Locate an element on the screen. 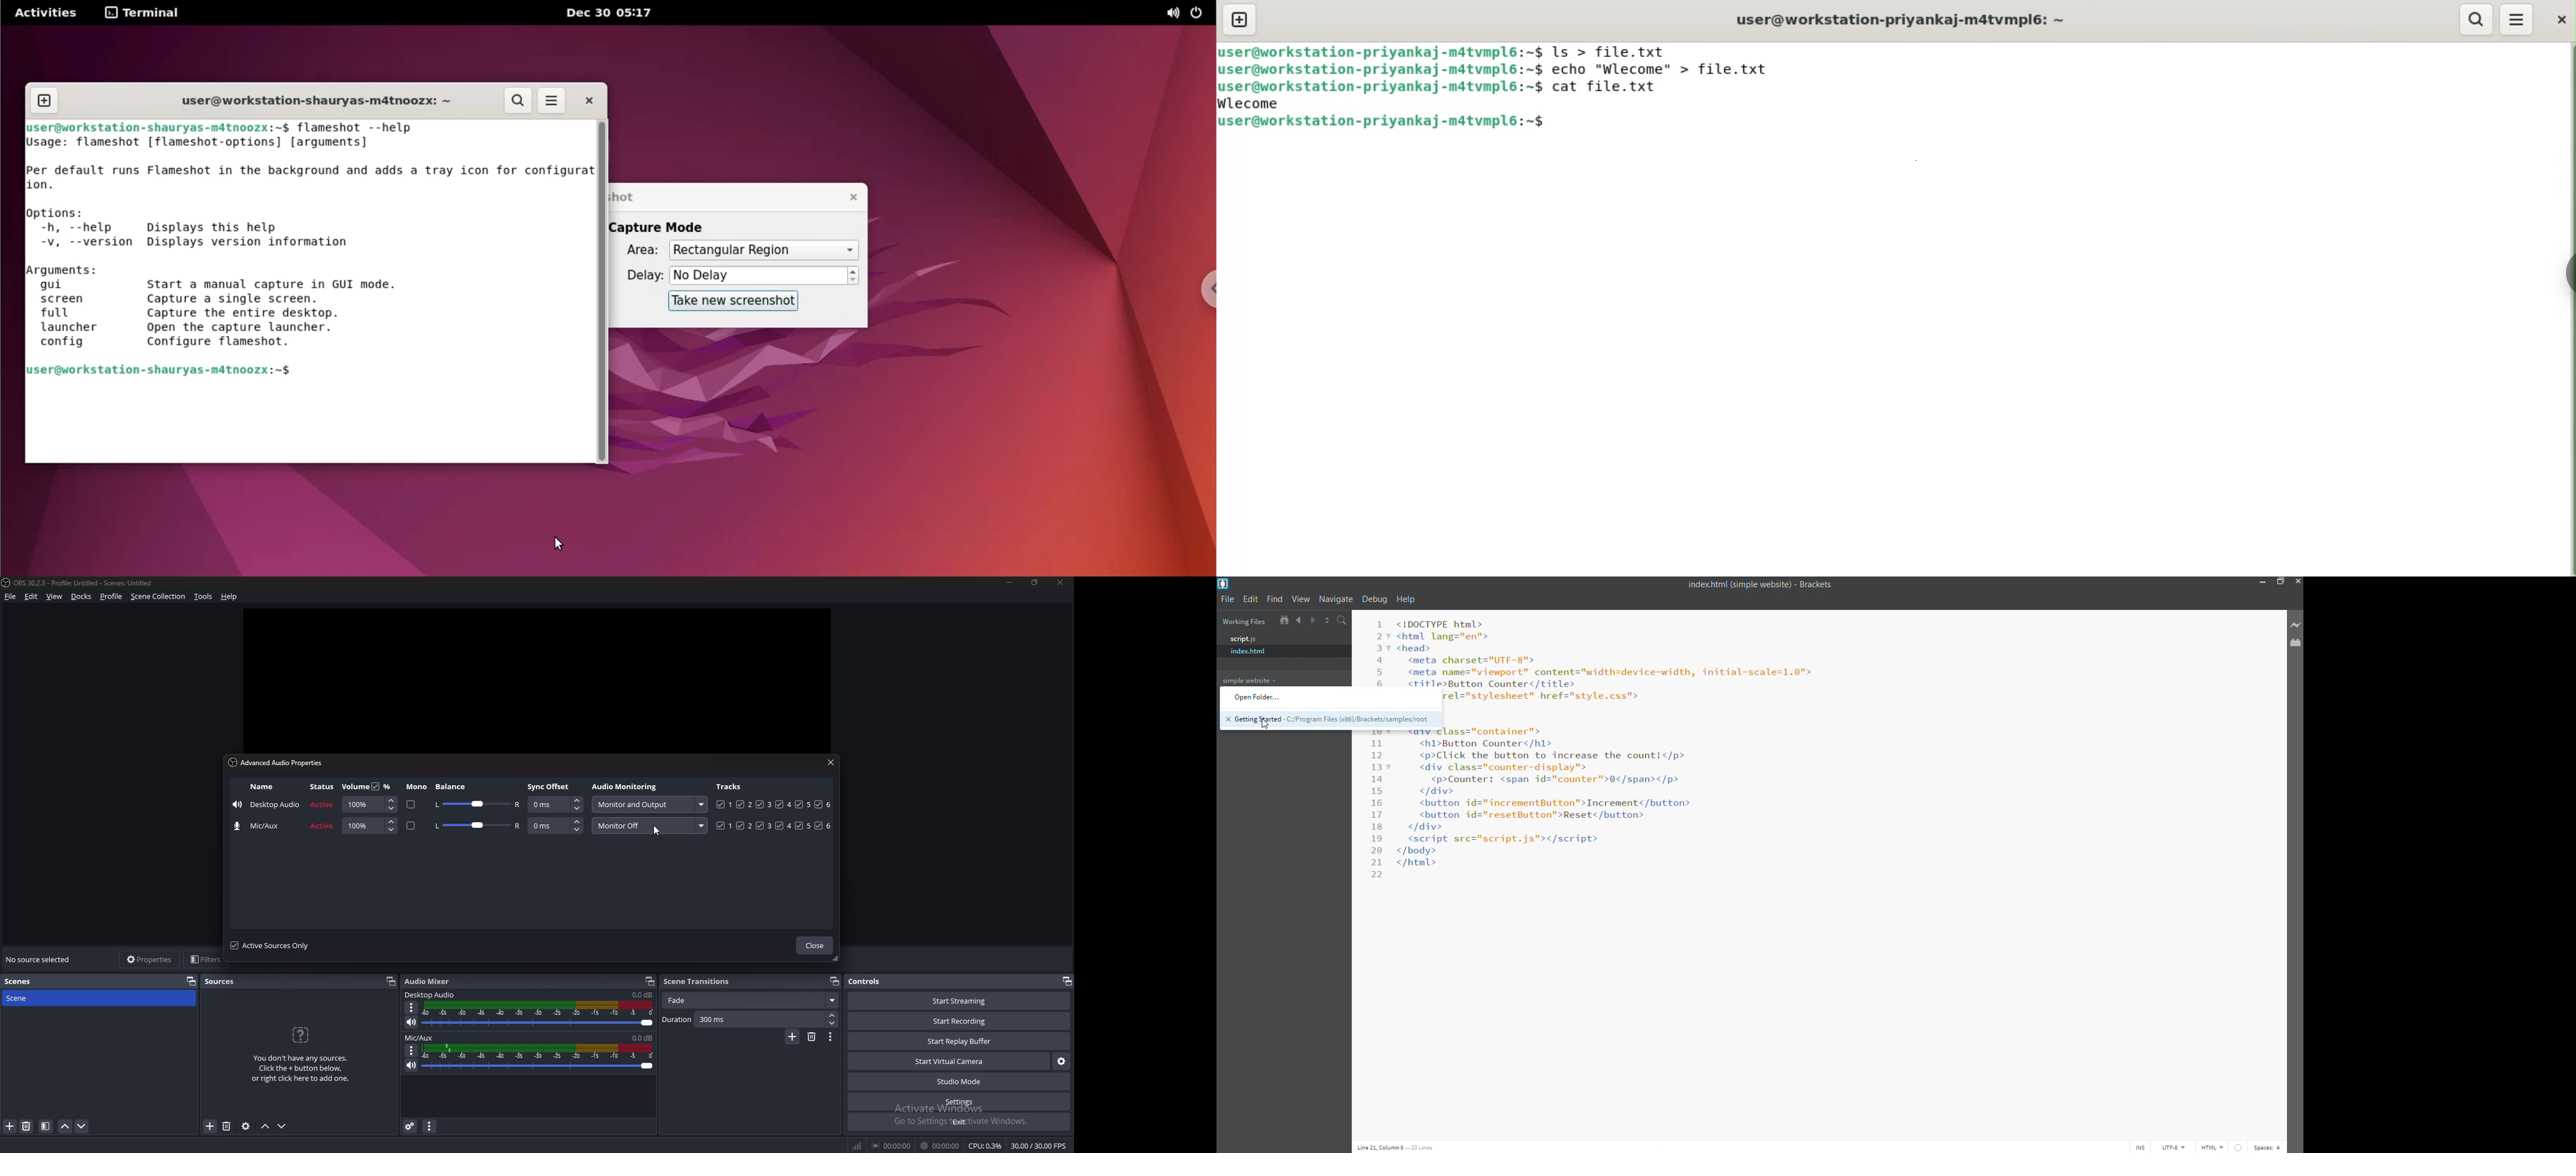 The image size is (2576, 1176). move scene down is located at coordinates (82, 1126).